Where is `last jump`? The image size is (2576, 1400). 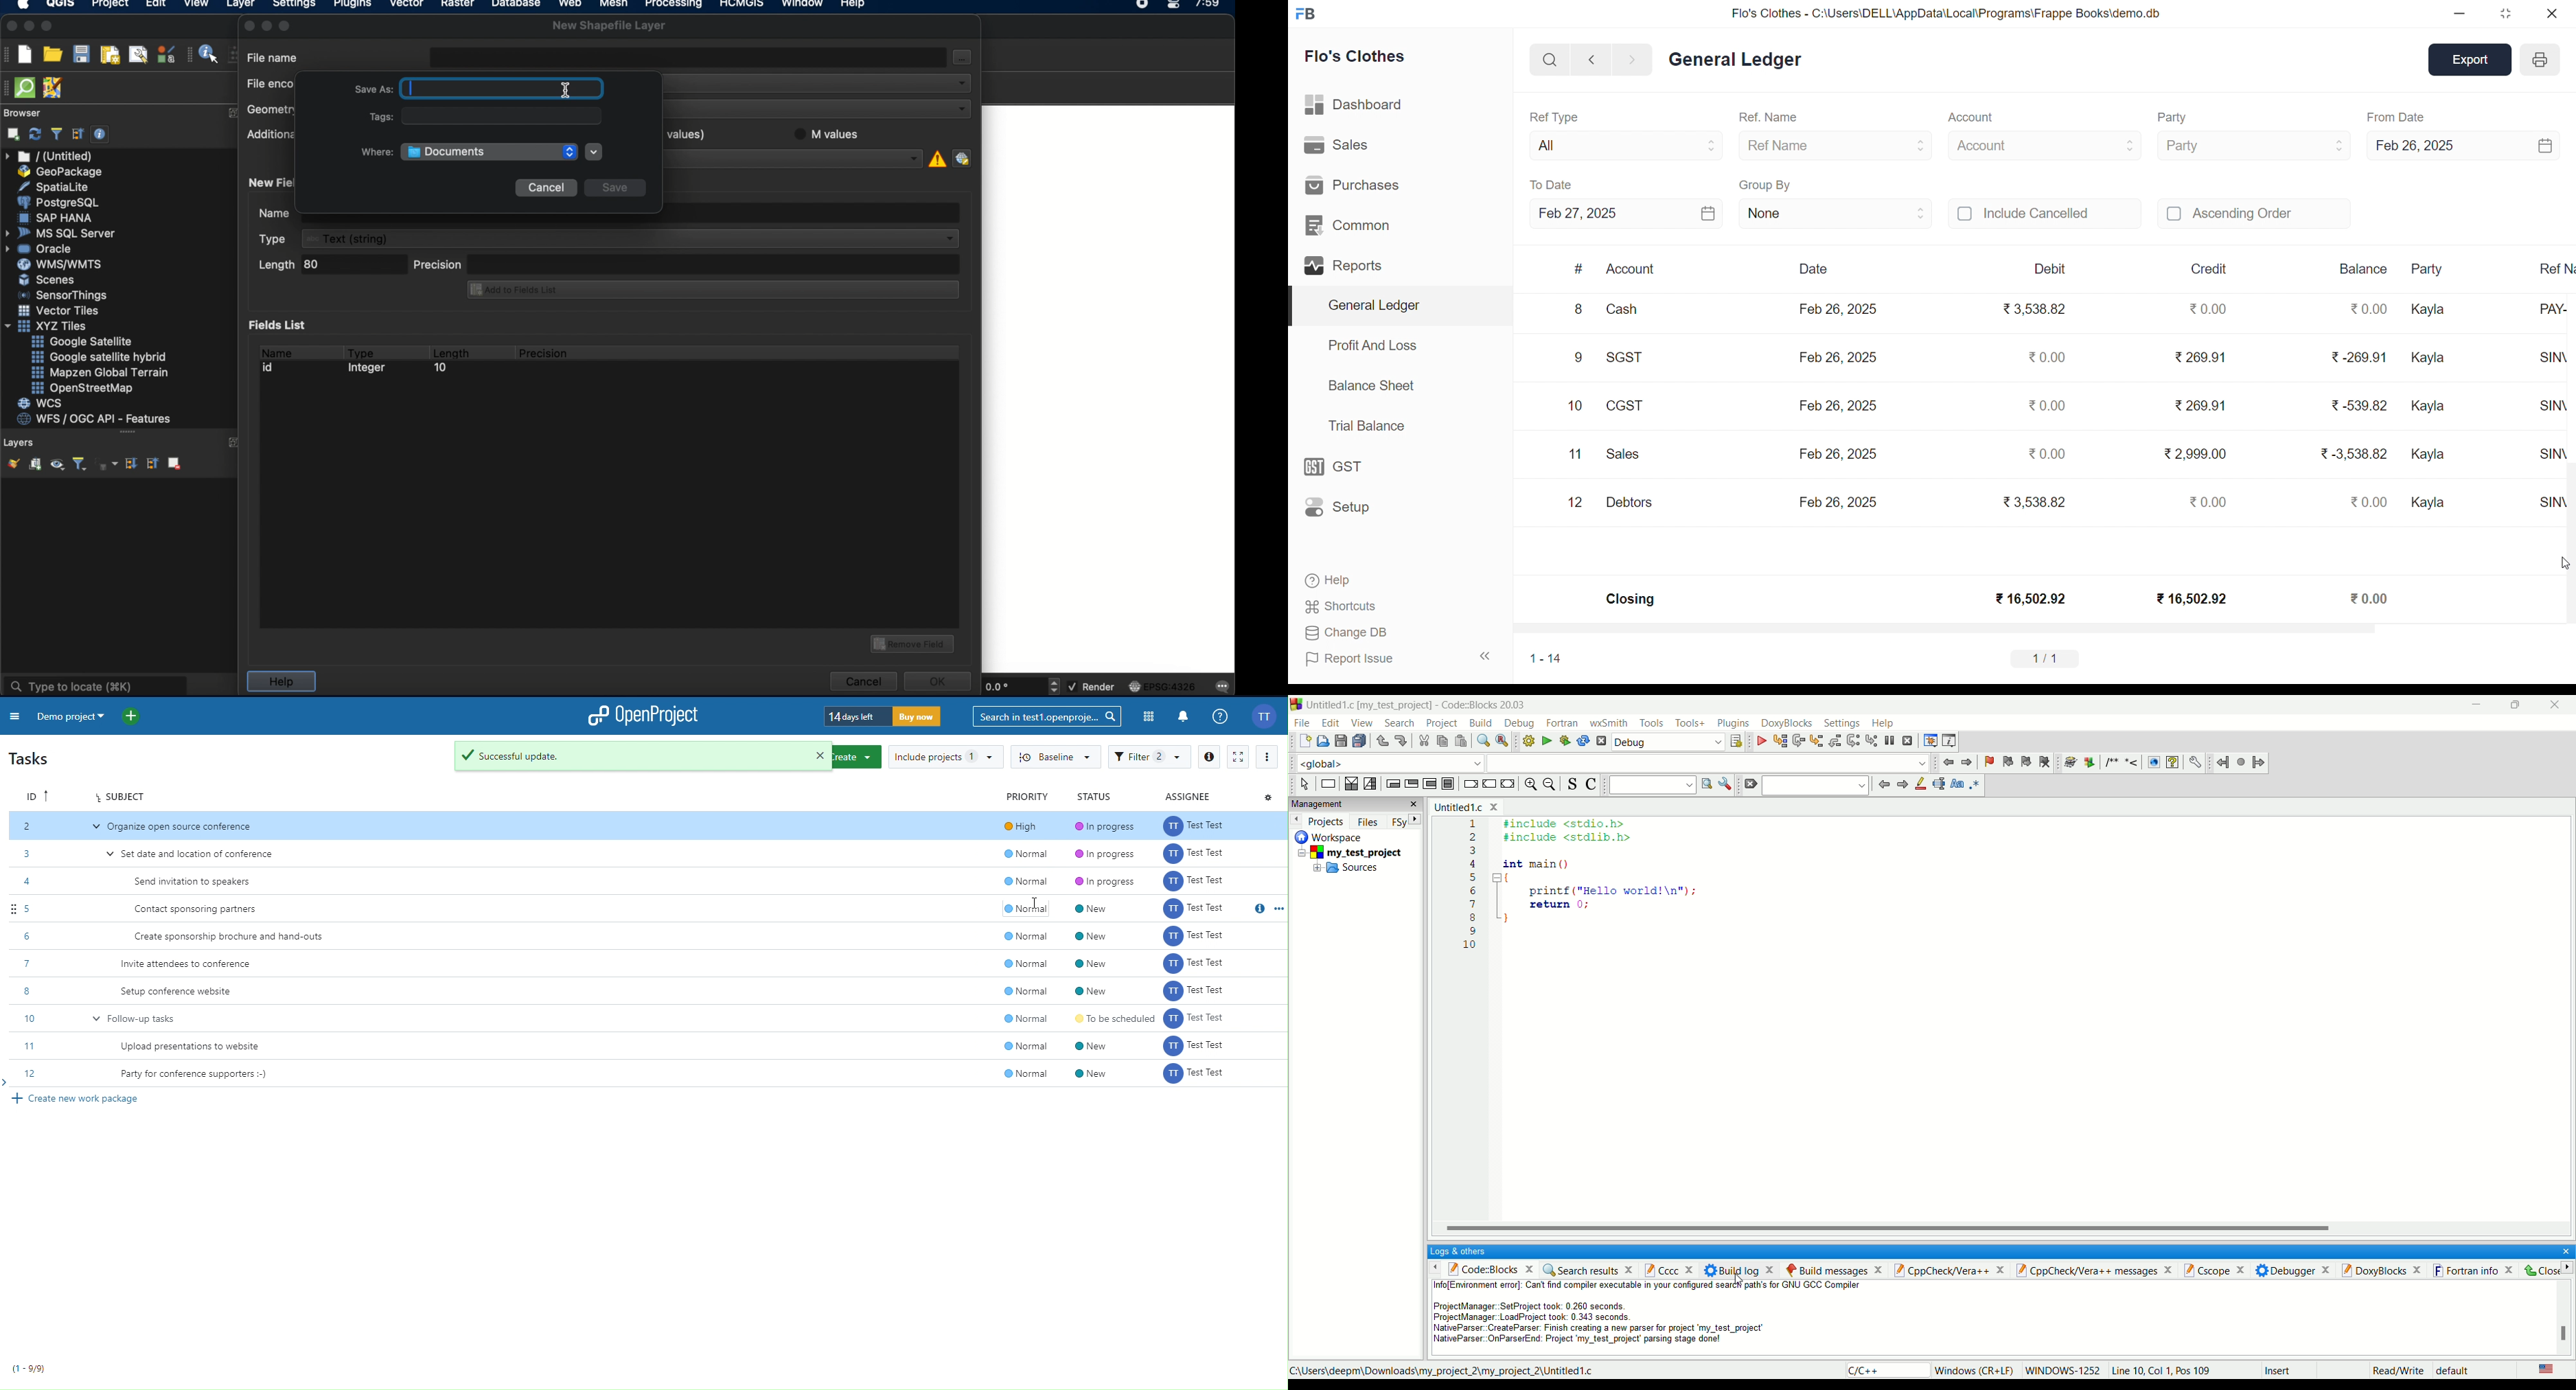 last jump is located at coordinates (2241, 761).